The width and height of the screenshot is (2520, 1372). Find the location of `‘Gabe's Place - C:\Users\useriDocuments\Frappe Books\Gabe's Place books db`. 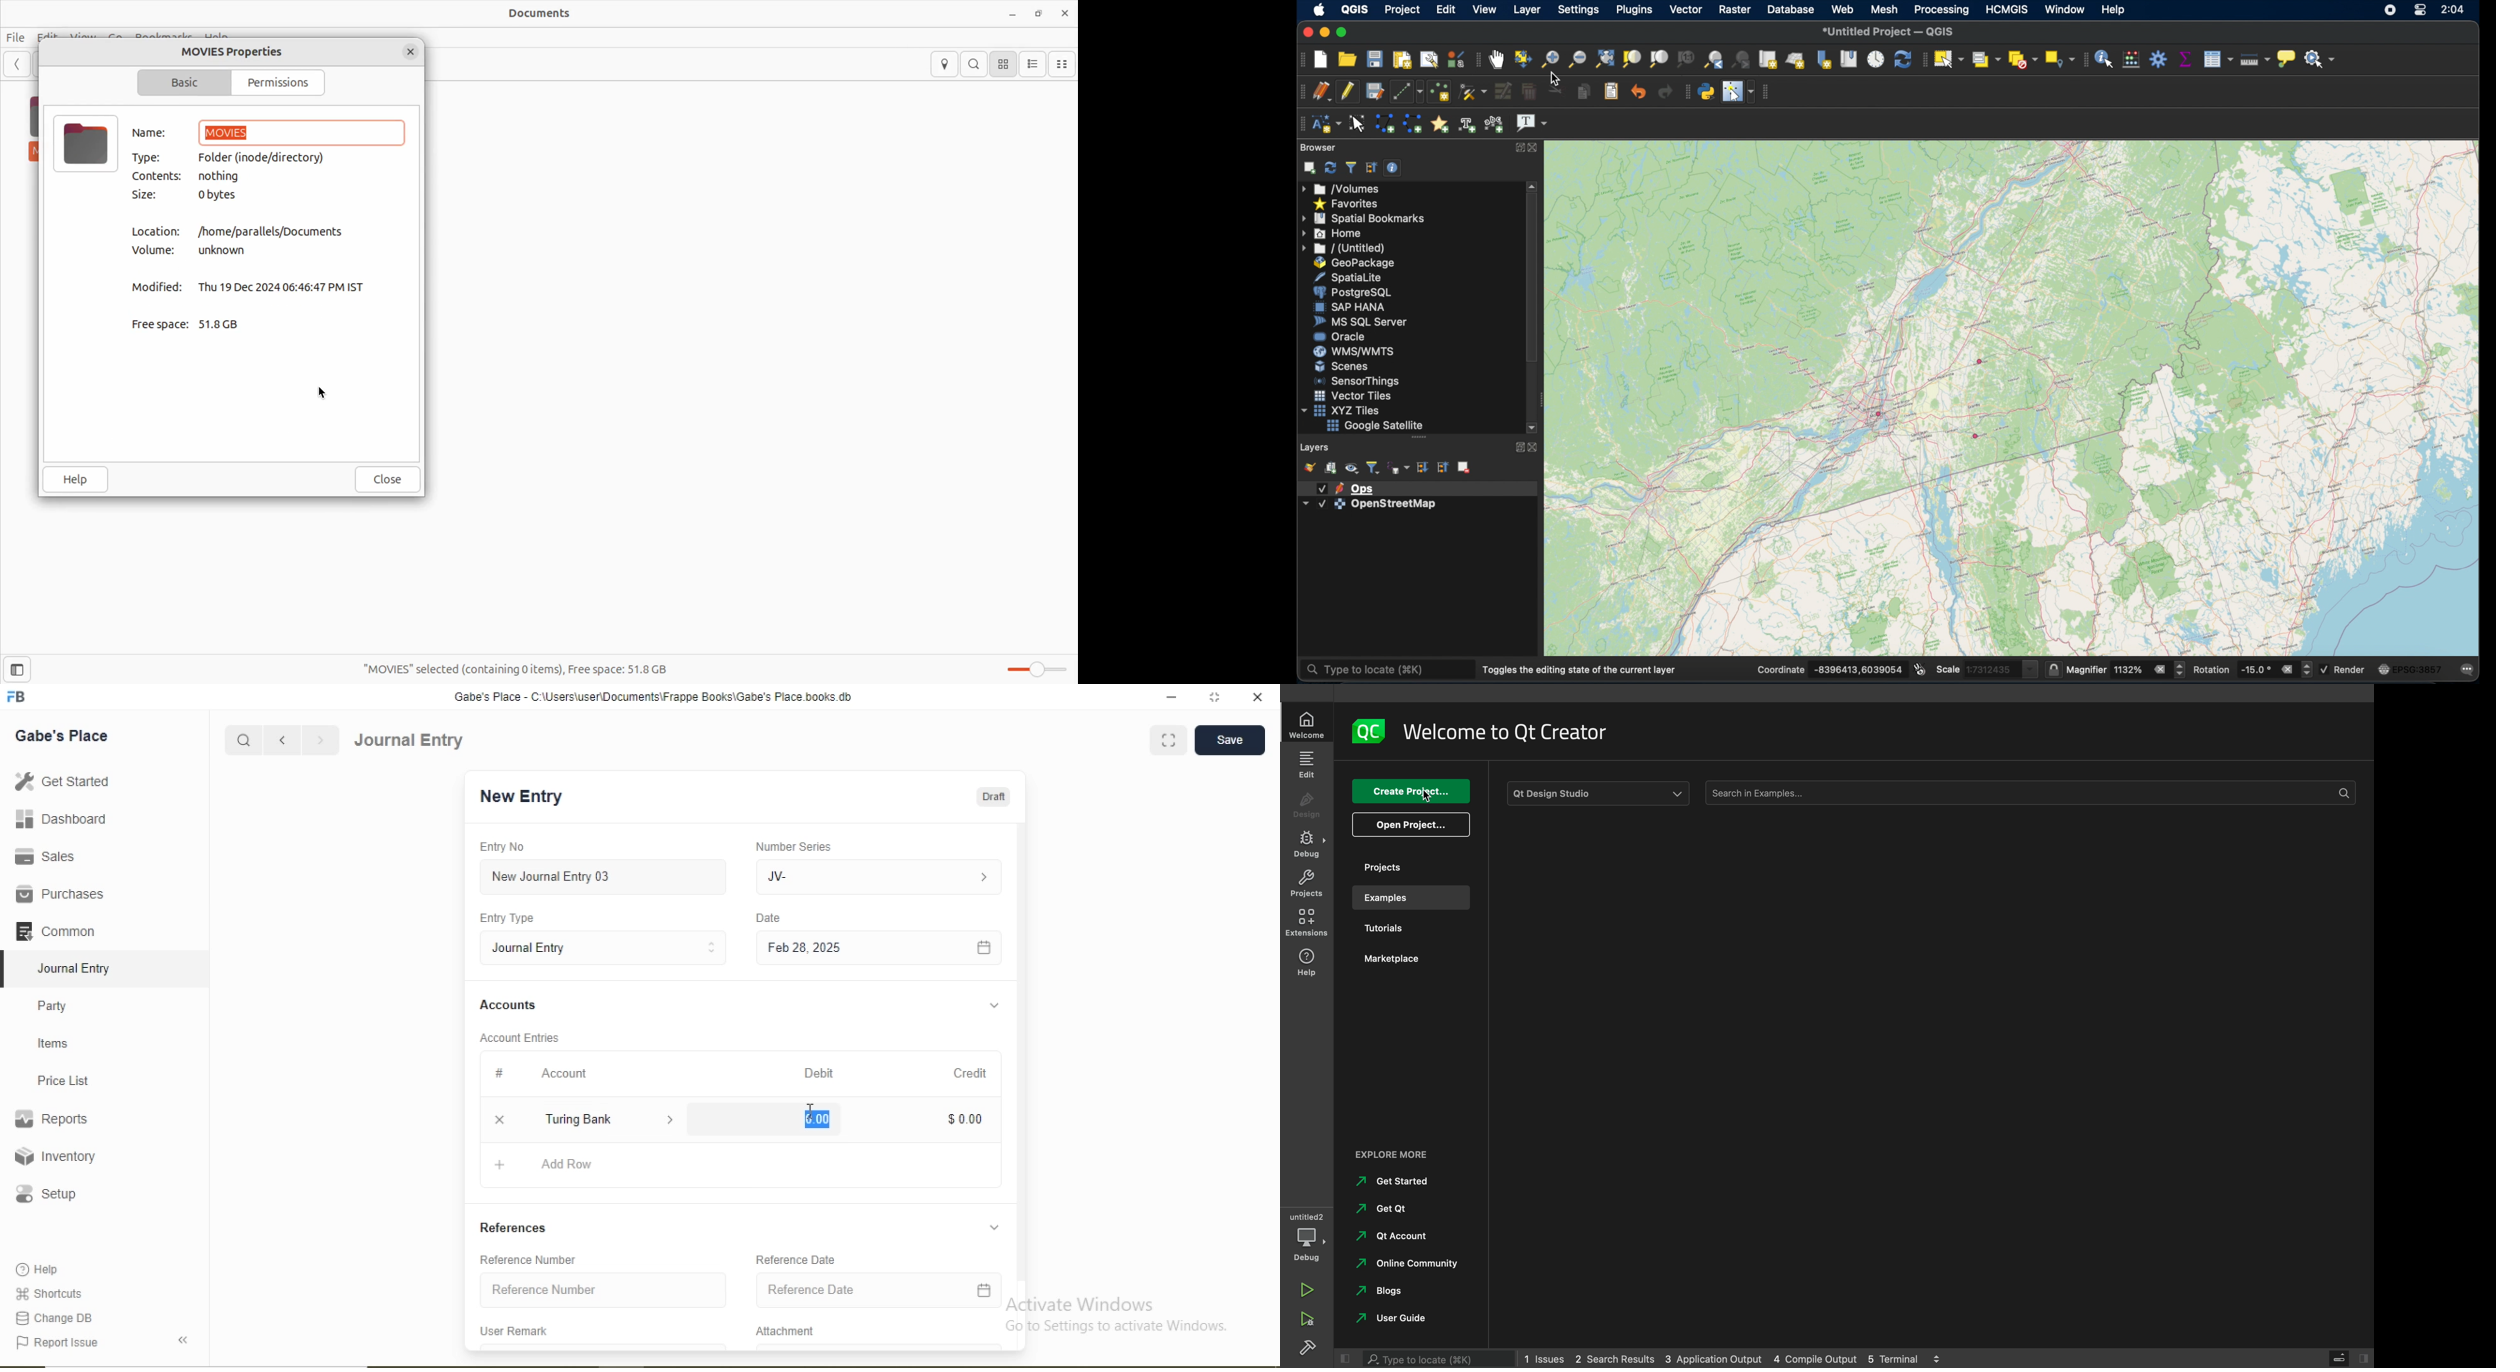

‘Gabe's Place - C:\Users\useriDocuments\Frappe Books\Gabe's Place books db is located at coordinates (652, 697).